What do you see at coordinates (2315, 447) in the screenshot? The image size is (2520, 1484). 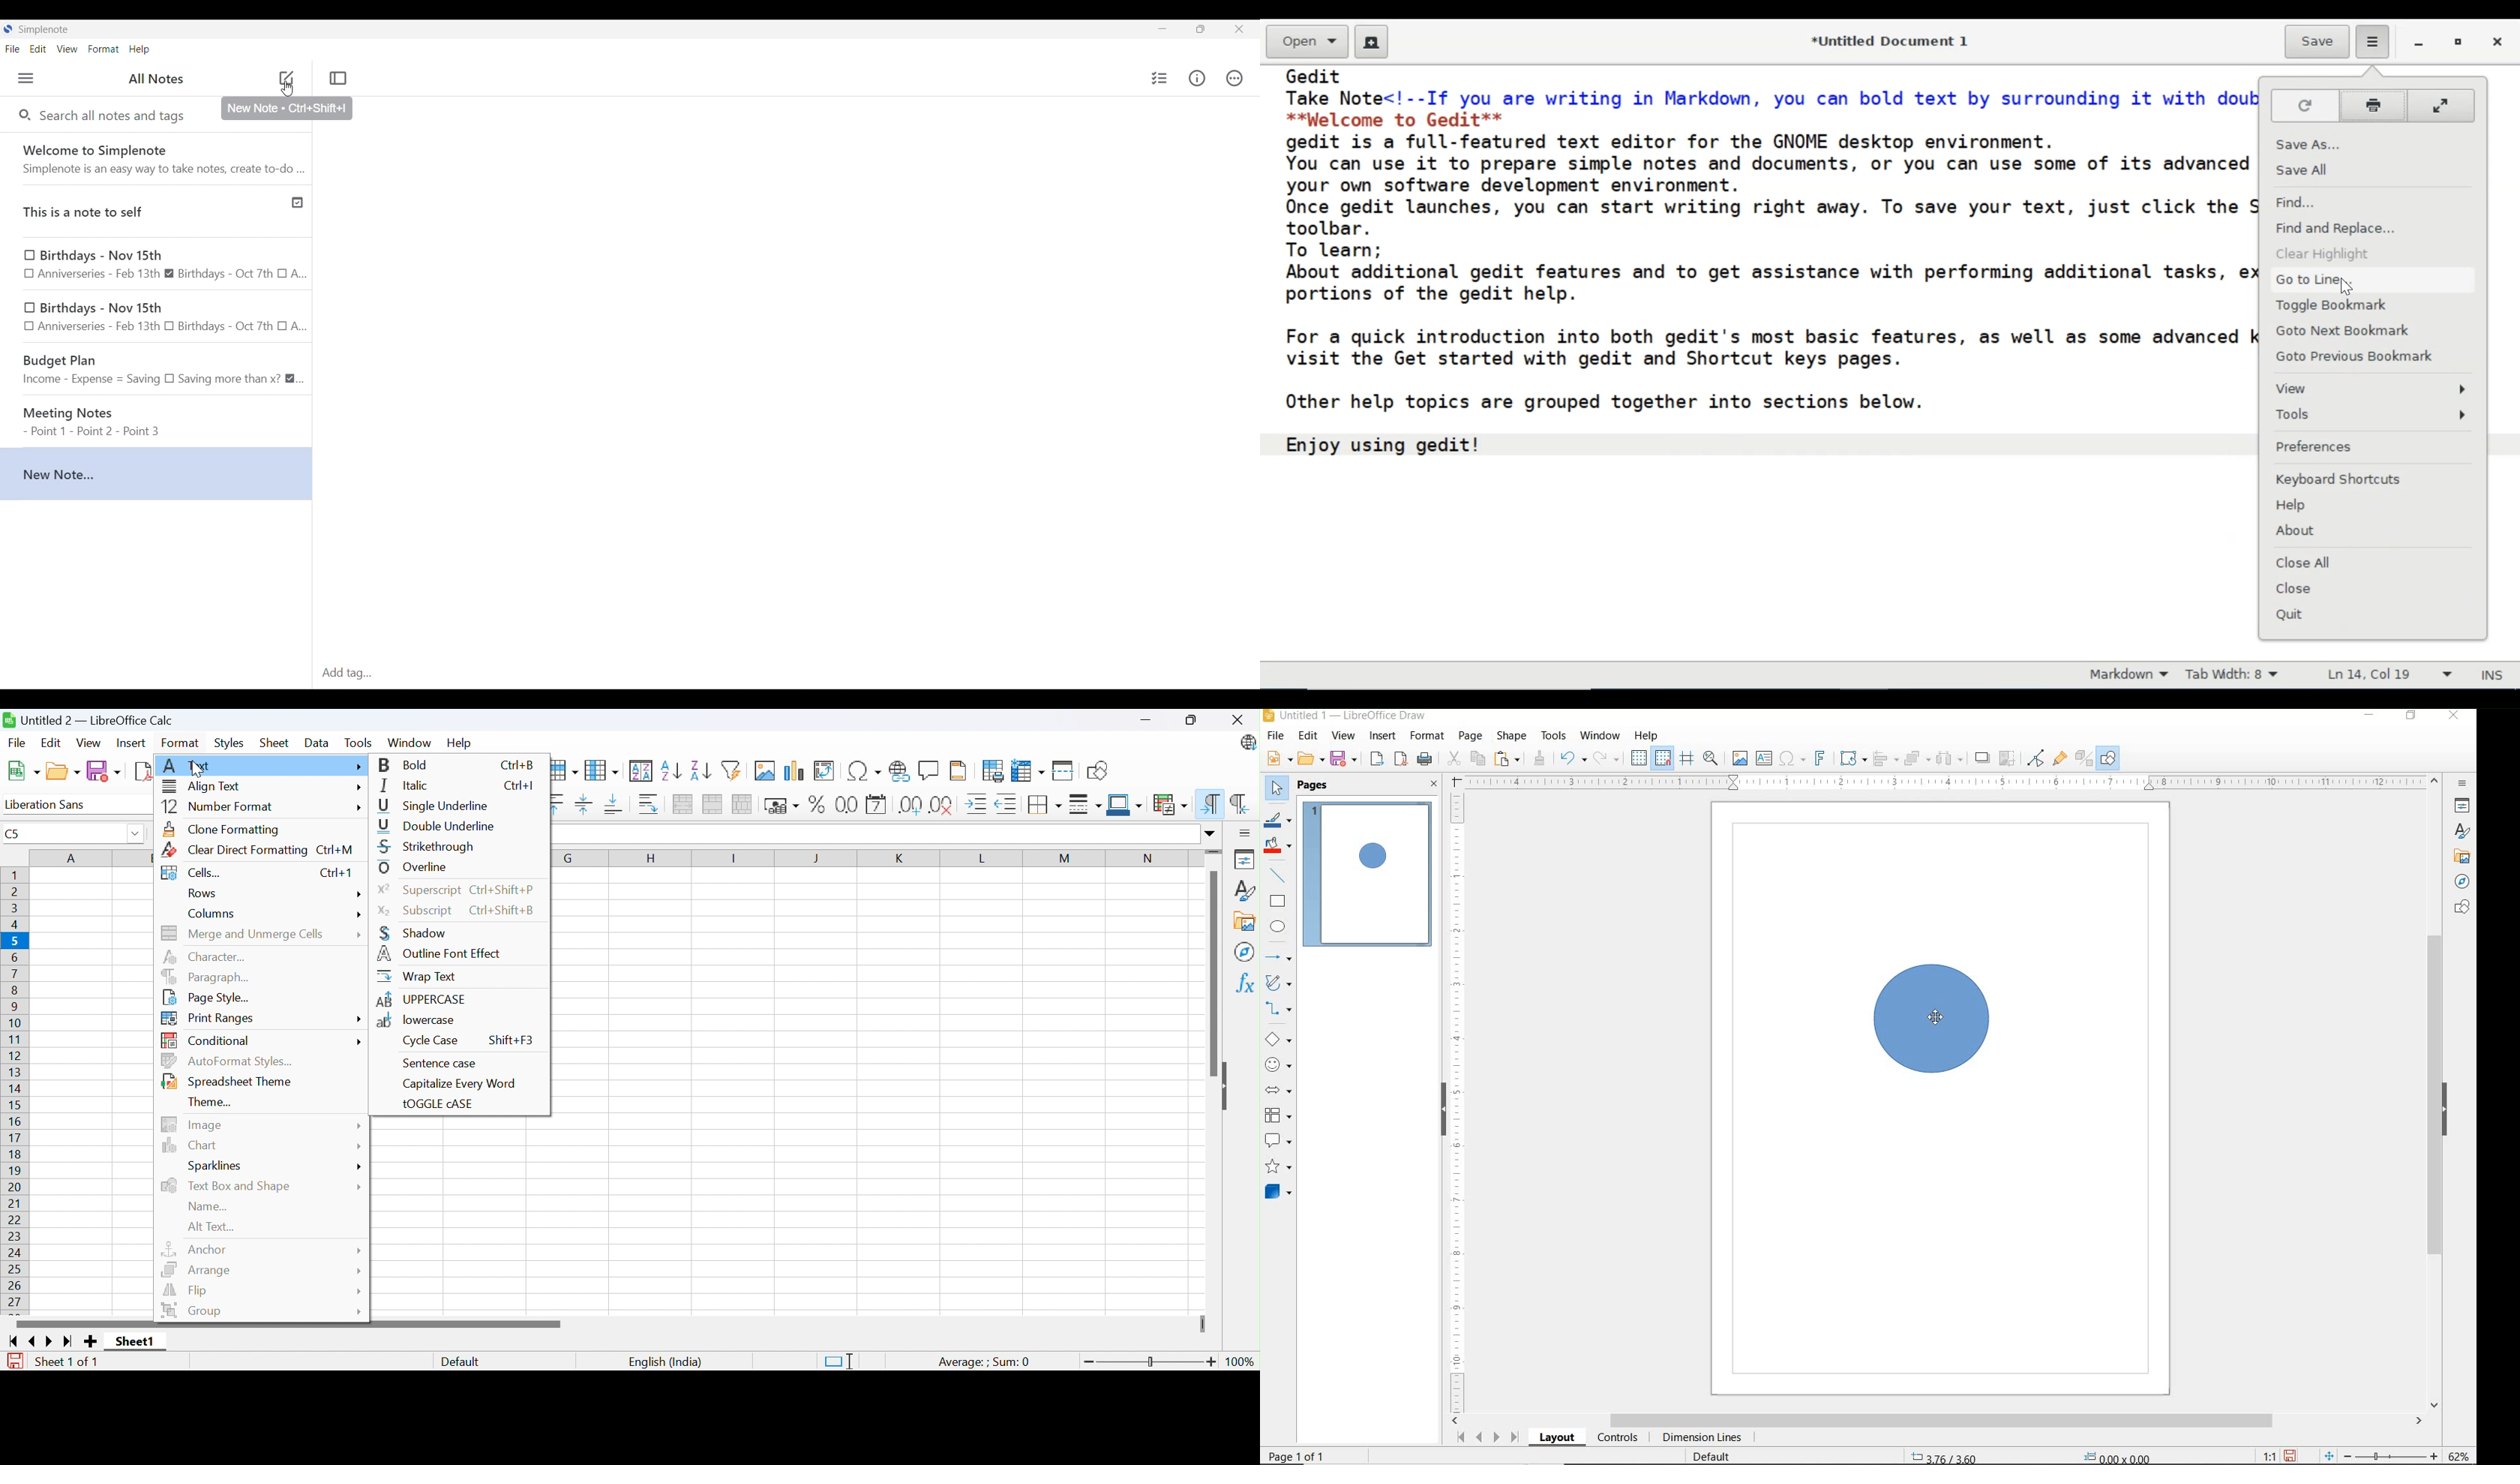 I see `Preference` at bounding box center [2315, 447].